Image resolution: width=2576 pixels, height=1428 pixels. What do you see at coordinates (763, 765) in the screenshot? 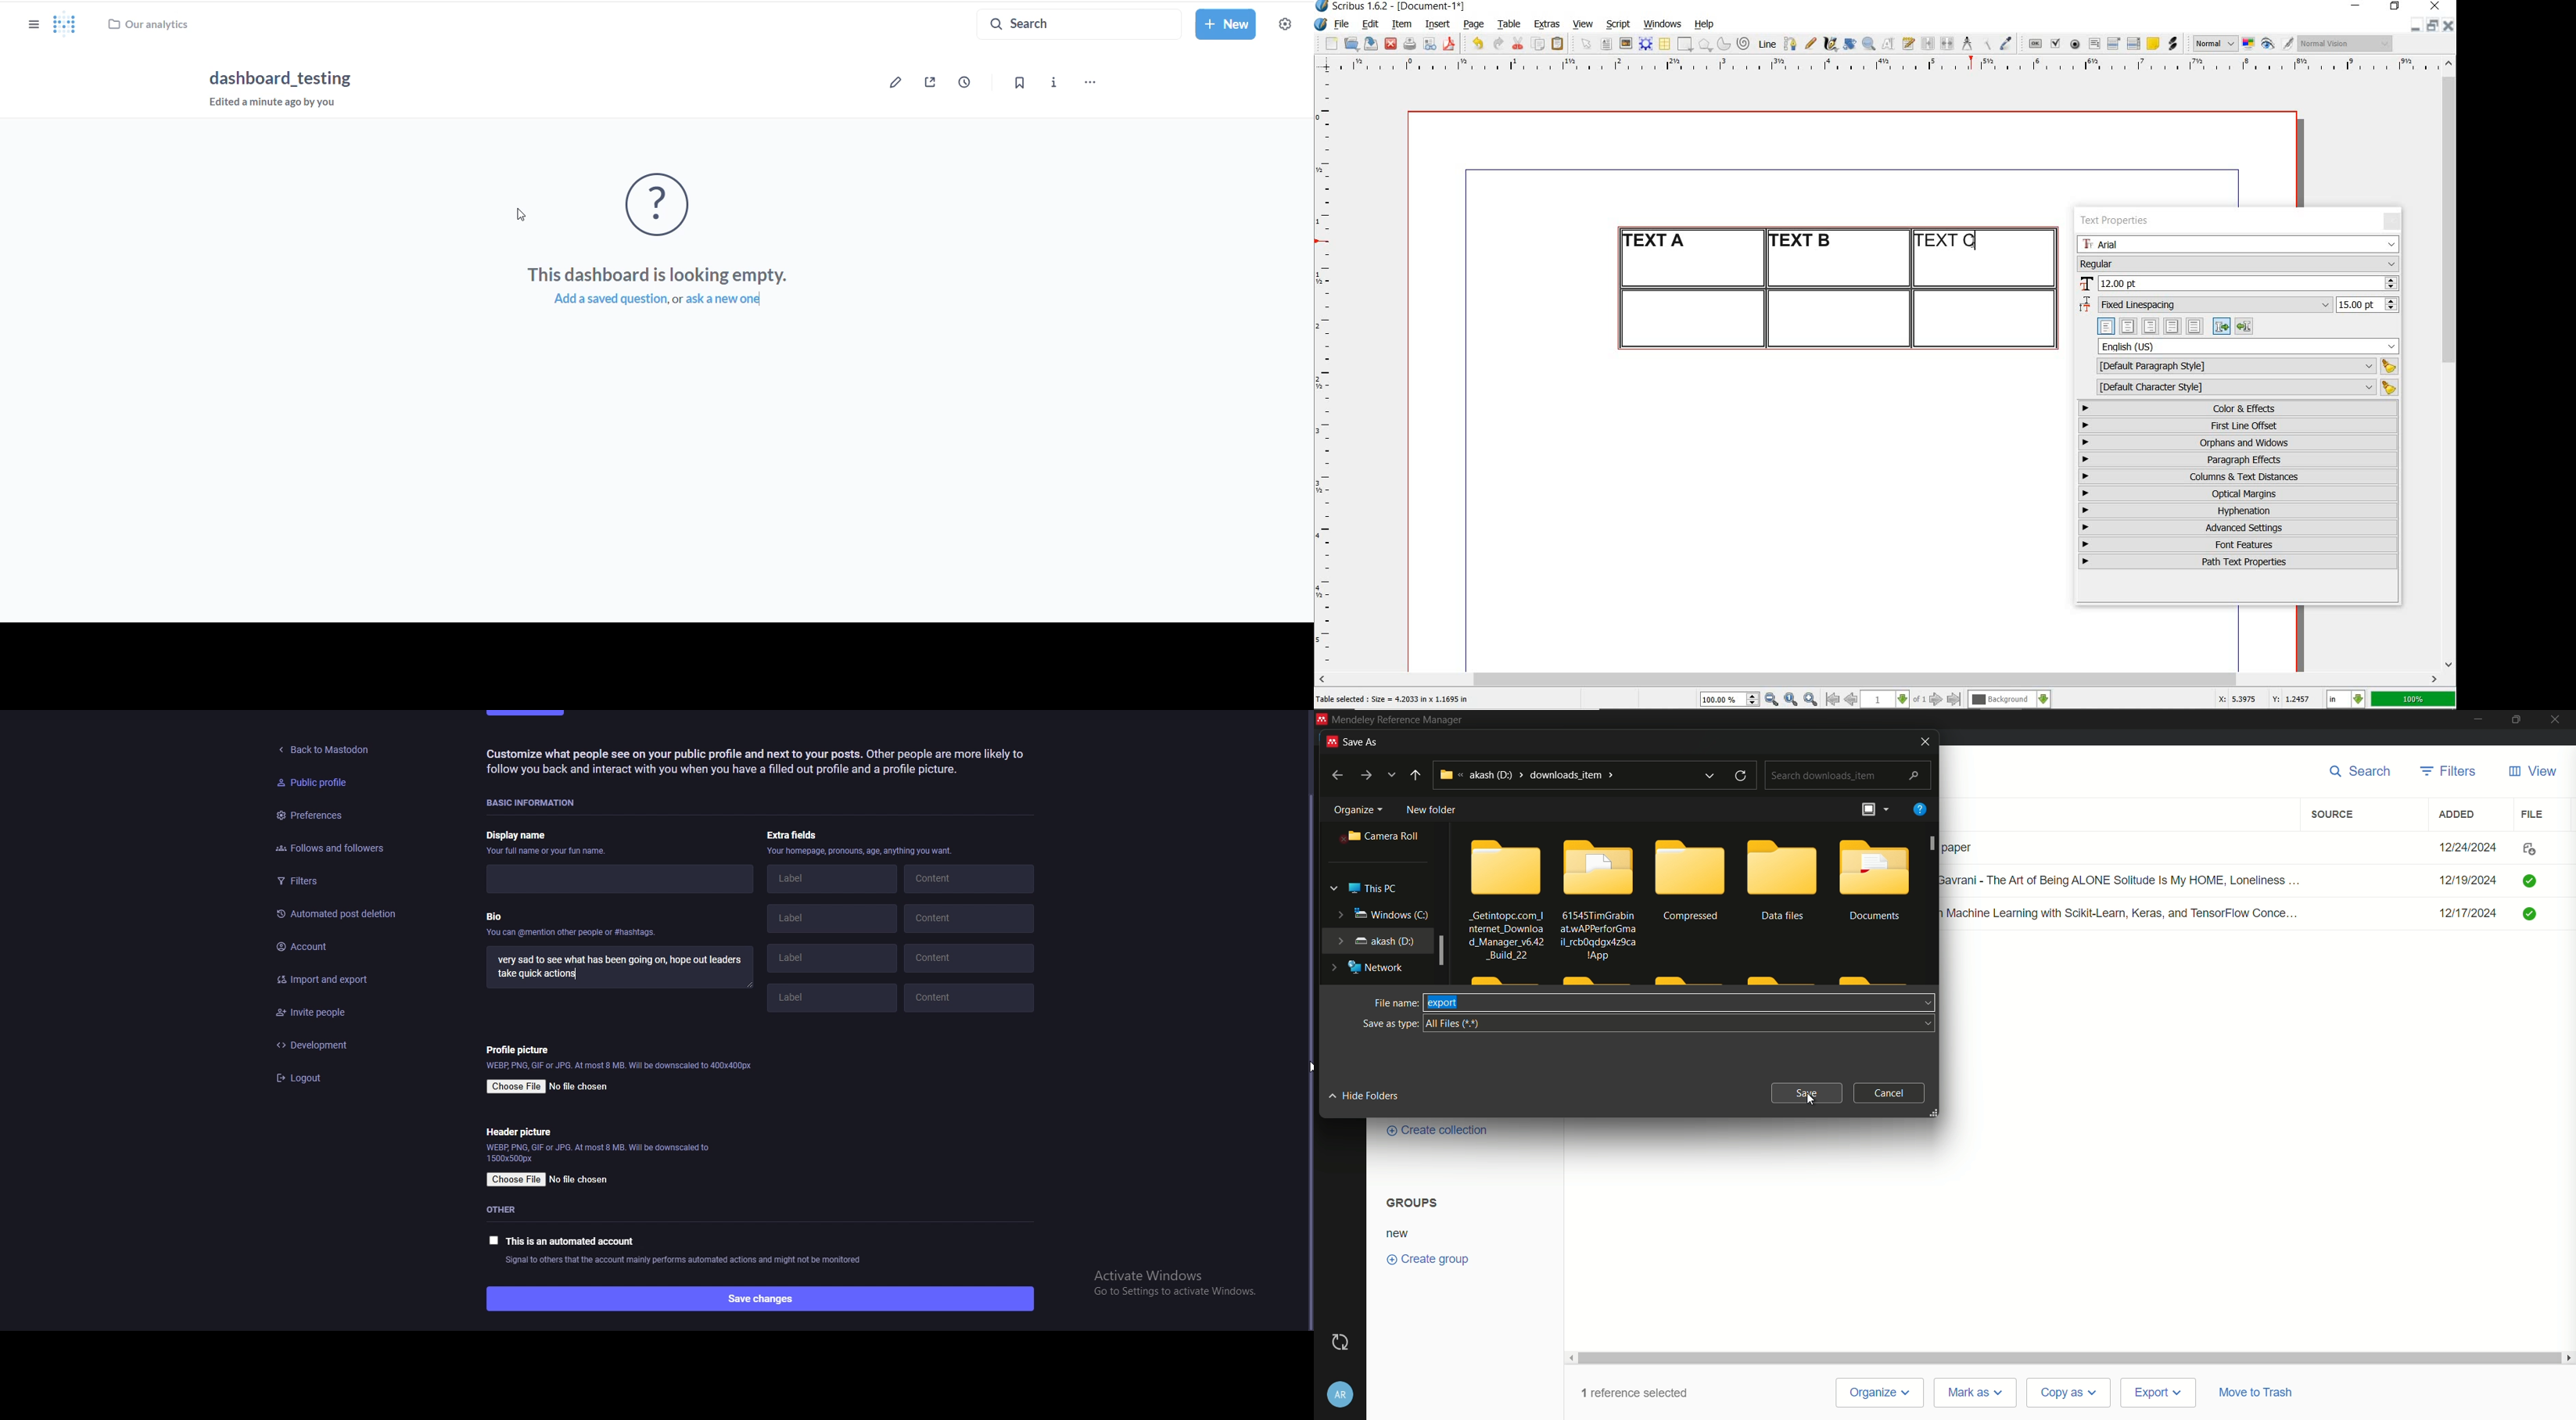
I see `‘Customize what people see on your public profile and next to your posts. Other people are more likely to
follow you back and interact with you when you have a filled out profile and a profile picture.` at bounding box center [763, 765].